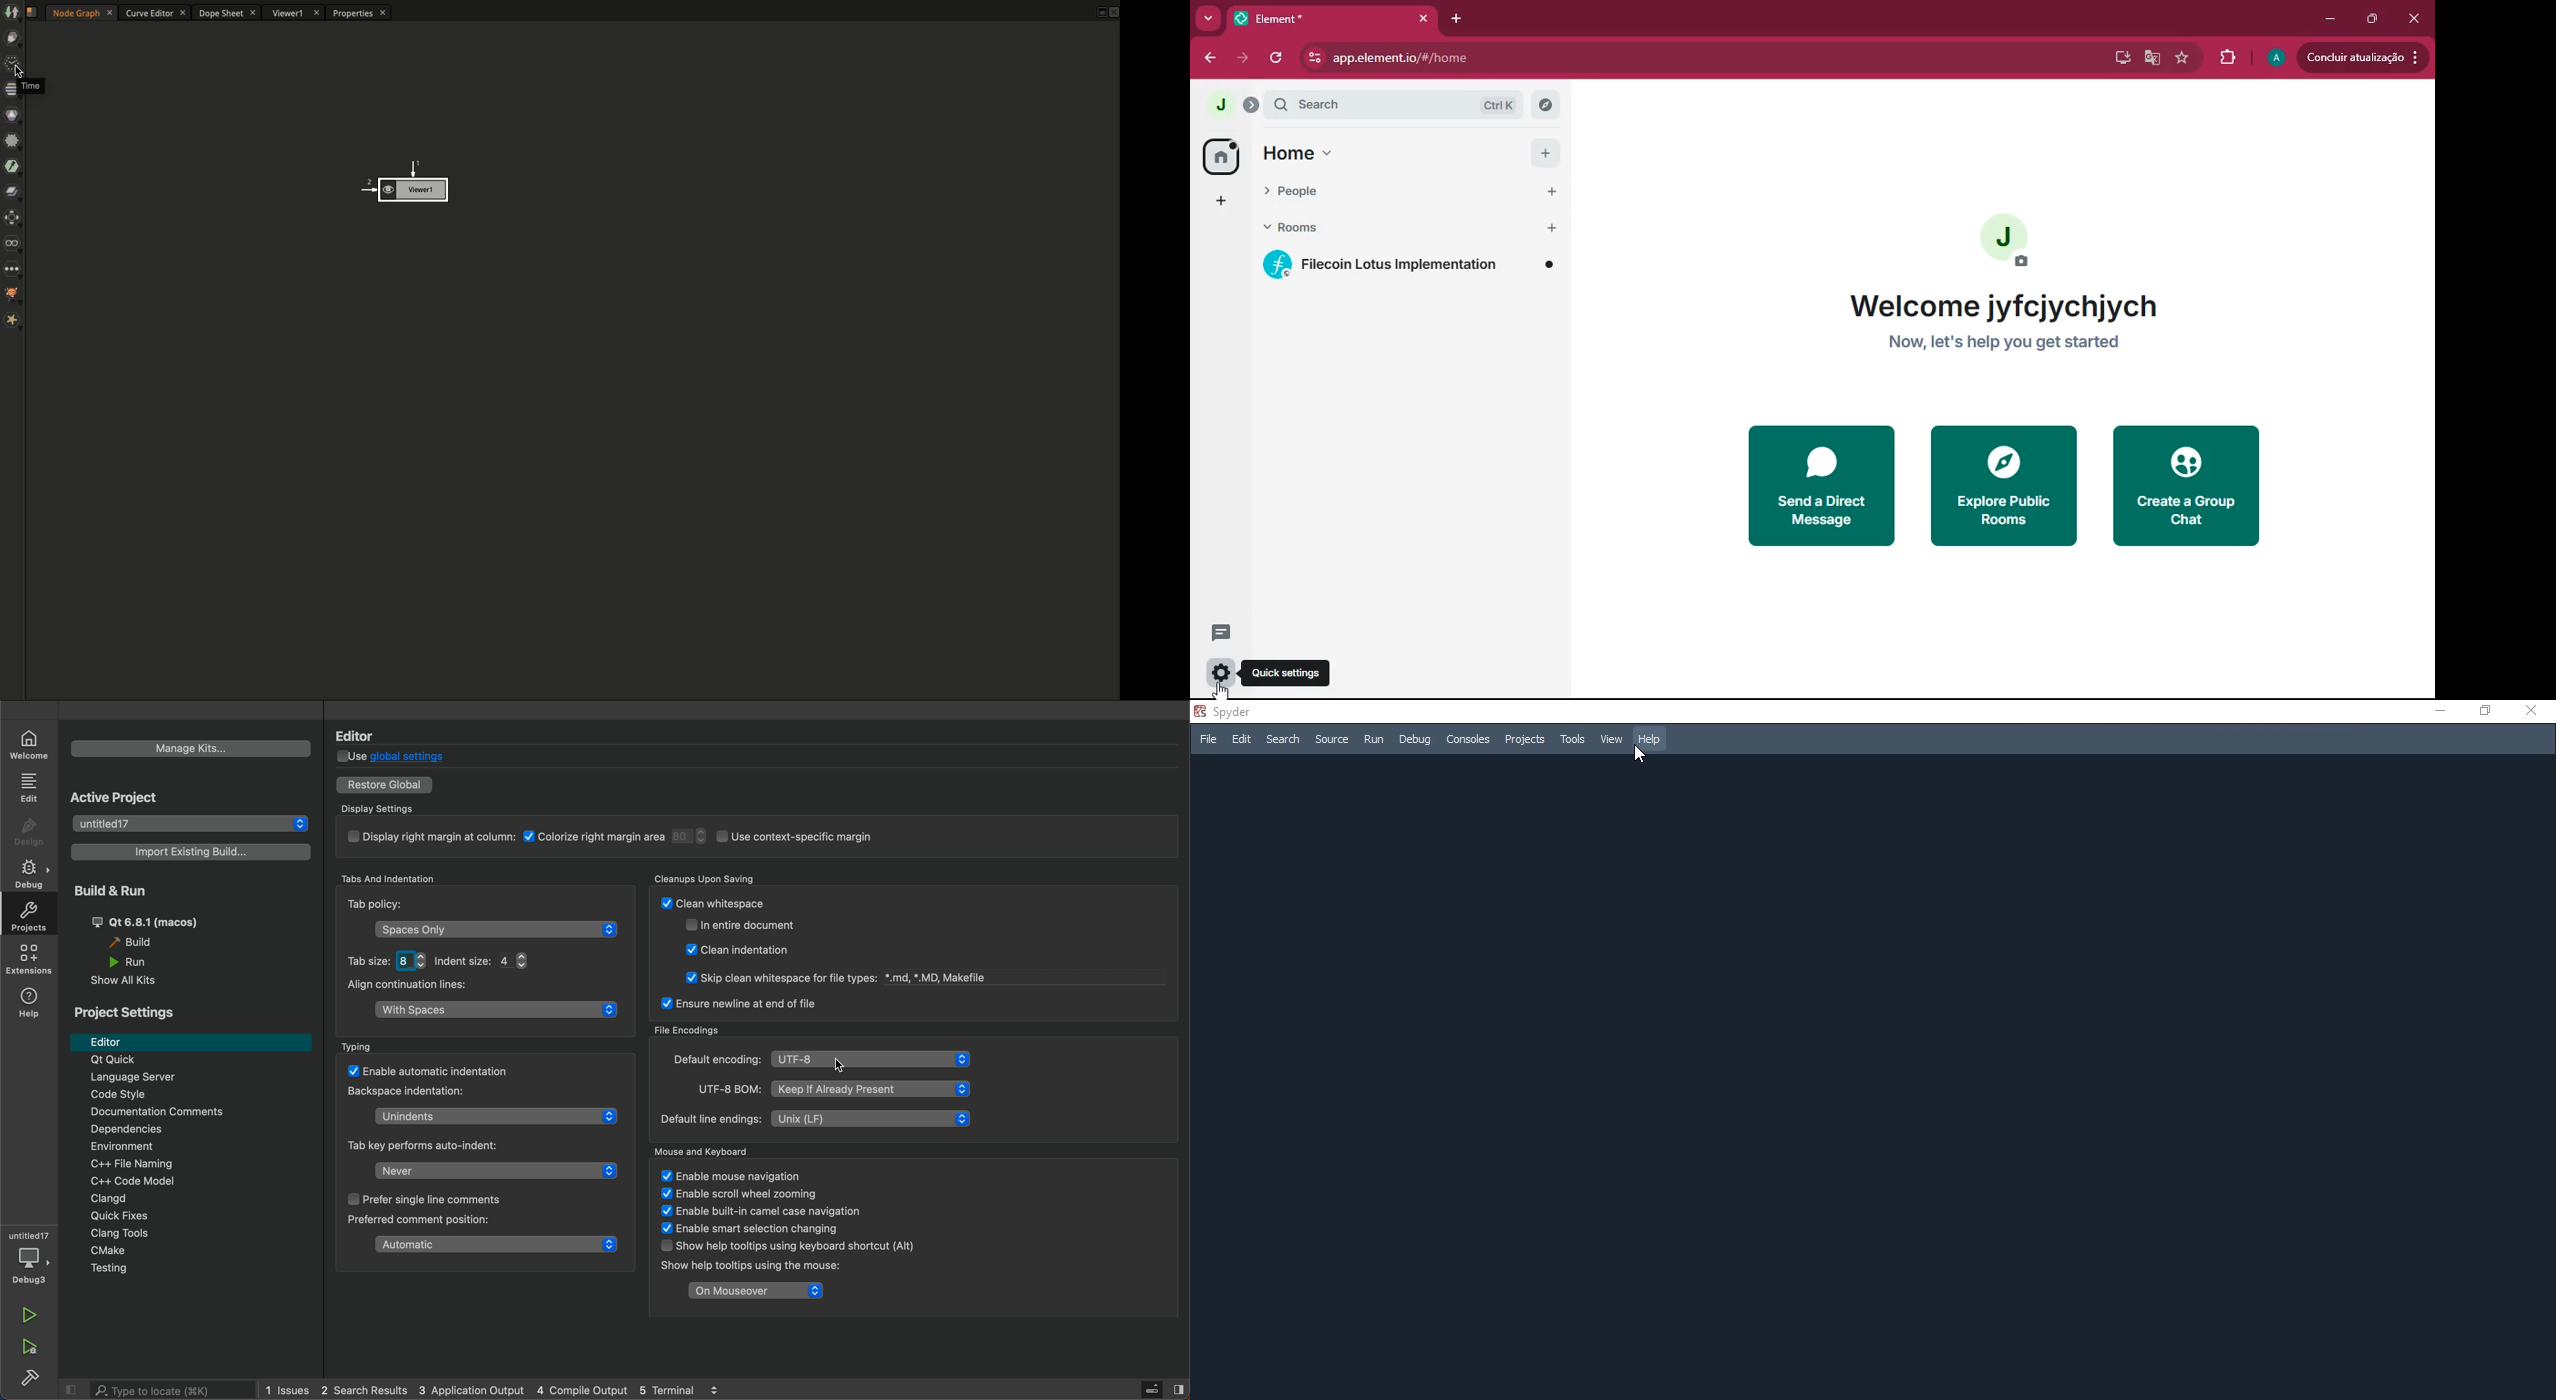 This screenshot has height=1400, width=2576. I want to click on issues, so click(290, 1390).